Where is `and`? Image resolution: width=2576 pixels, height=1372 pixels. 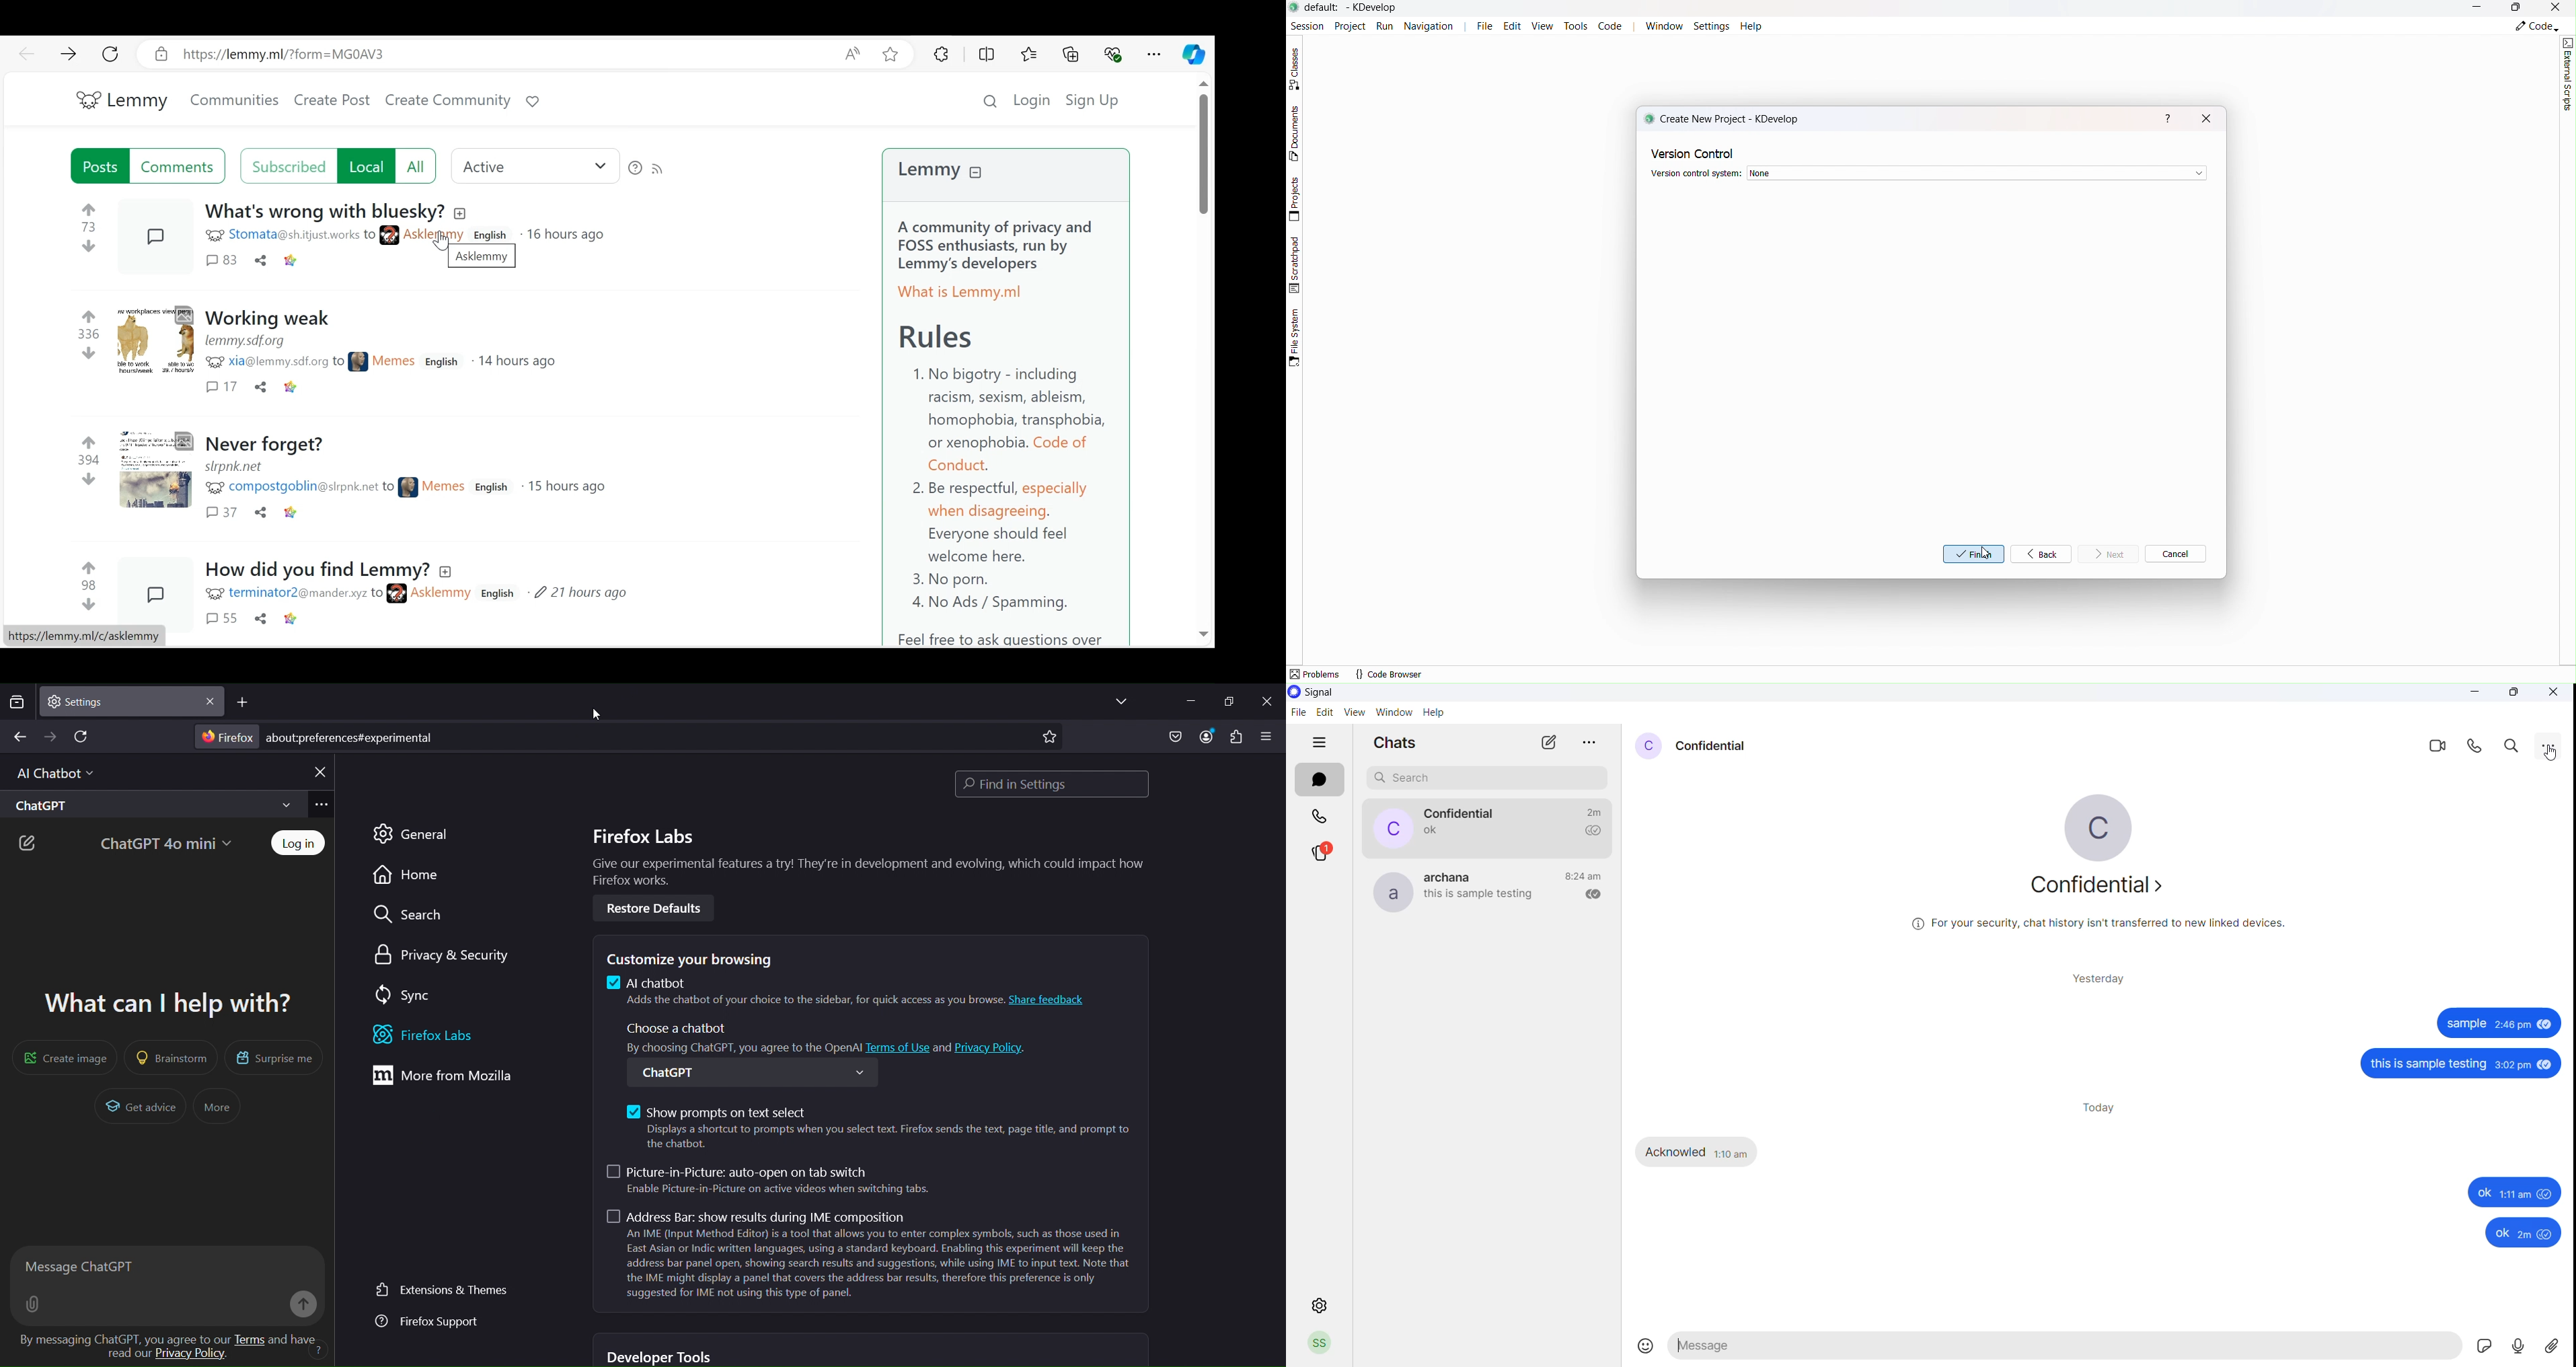 and is located at coordinates (942, 1046).